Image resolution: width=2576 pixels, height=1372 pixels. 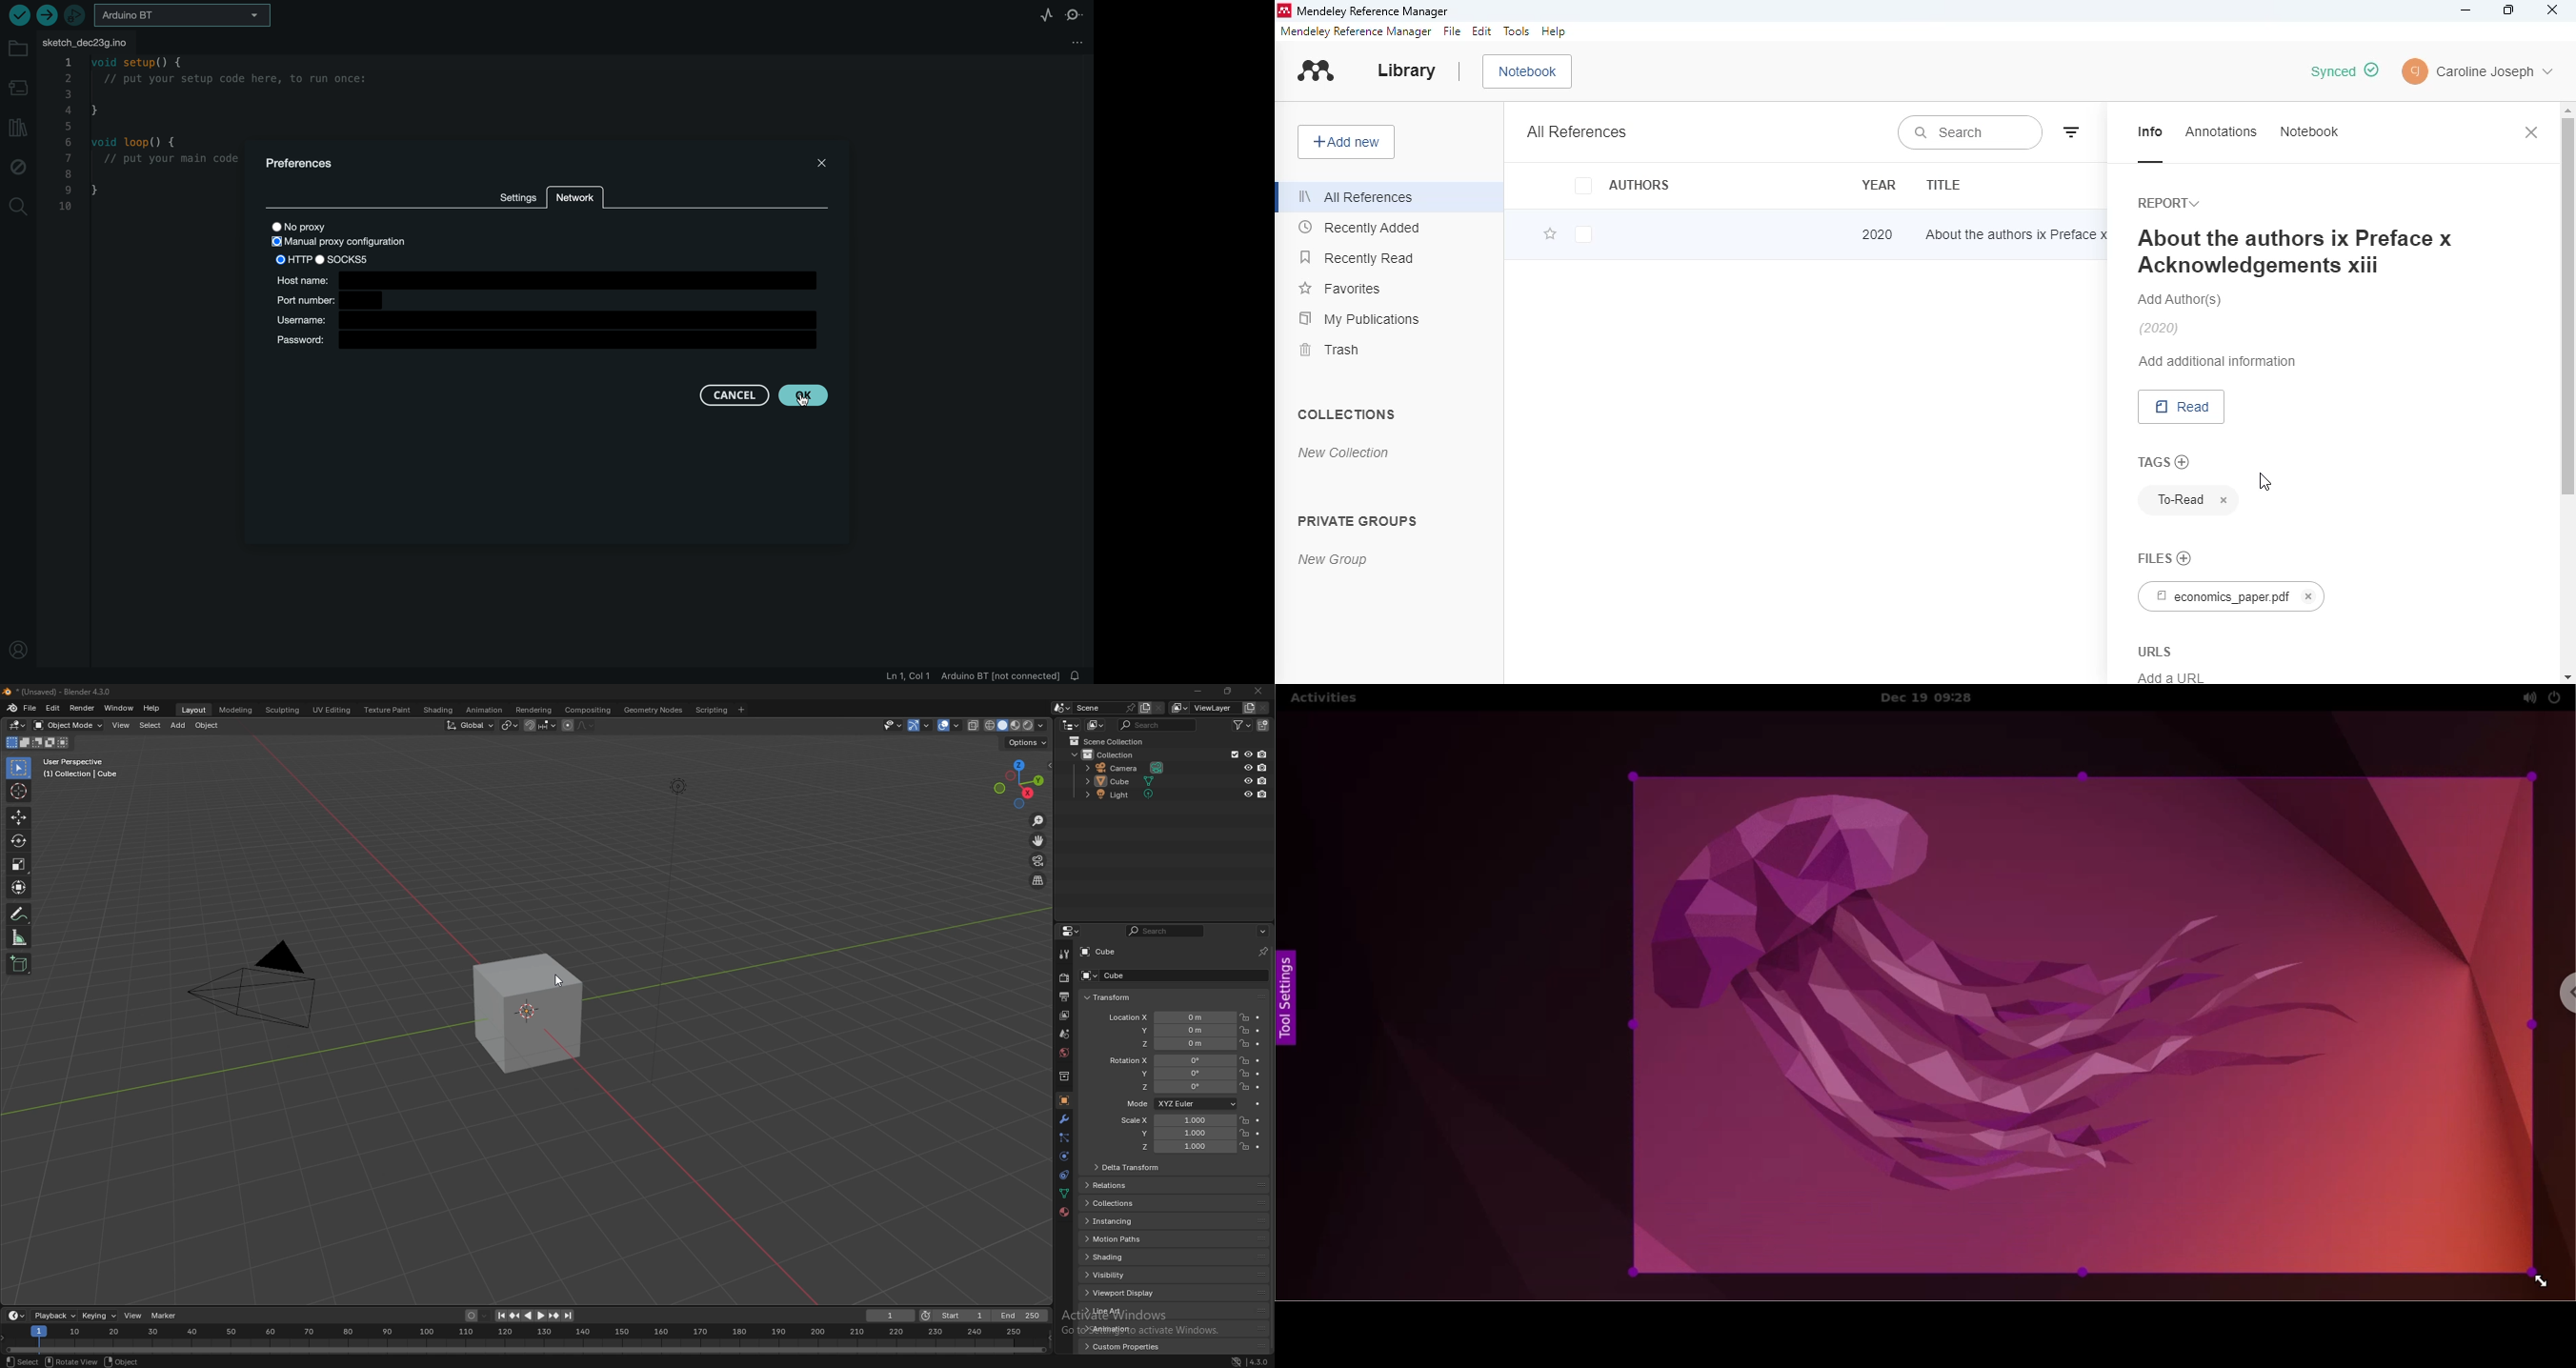 What do you see at coordinates (18, 964) in the screenshot?
I see `add cube` at bounding box center [18, 964].